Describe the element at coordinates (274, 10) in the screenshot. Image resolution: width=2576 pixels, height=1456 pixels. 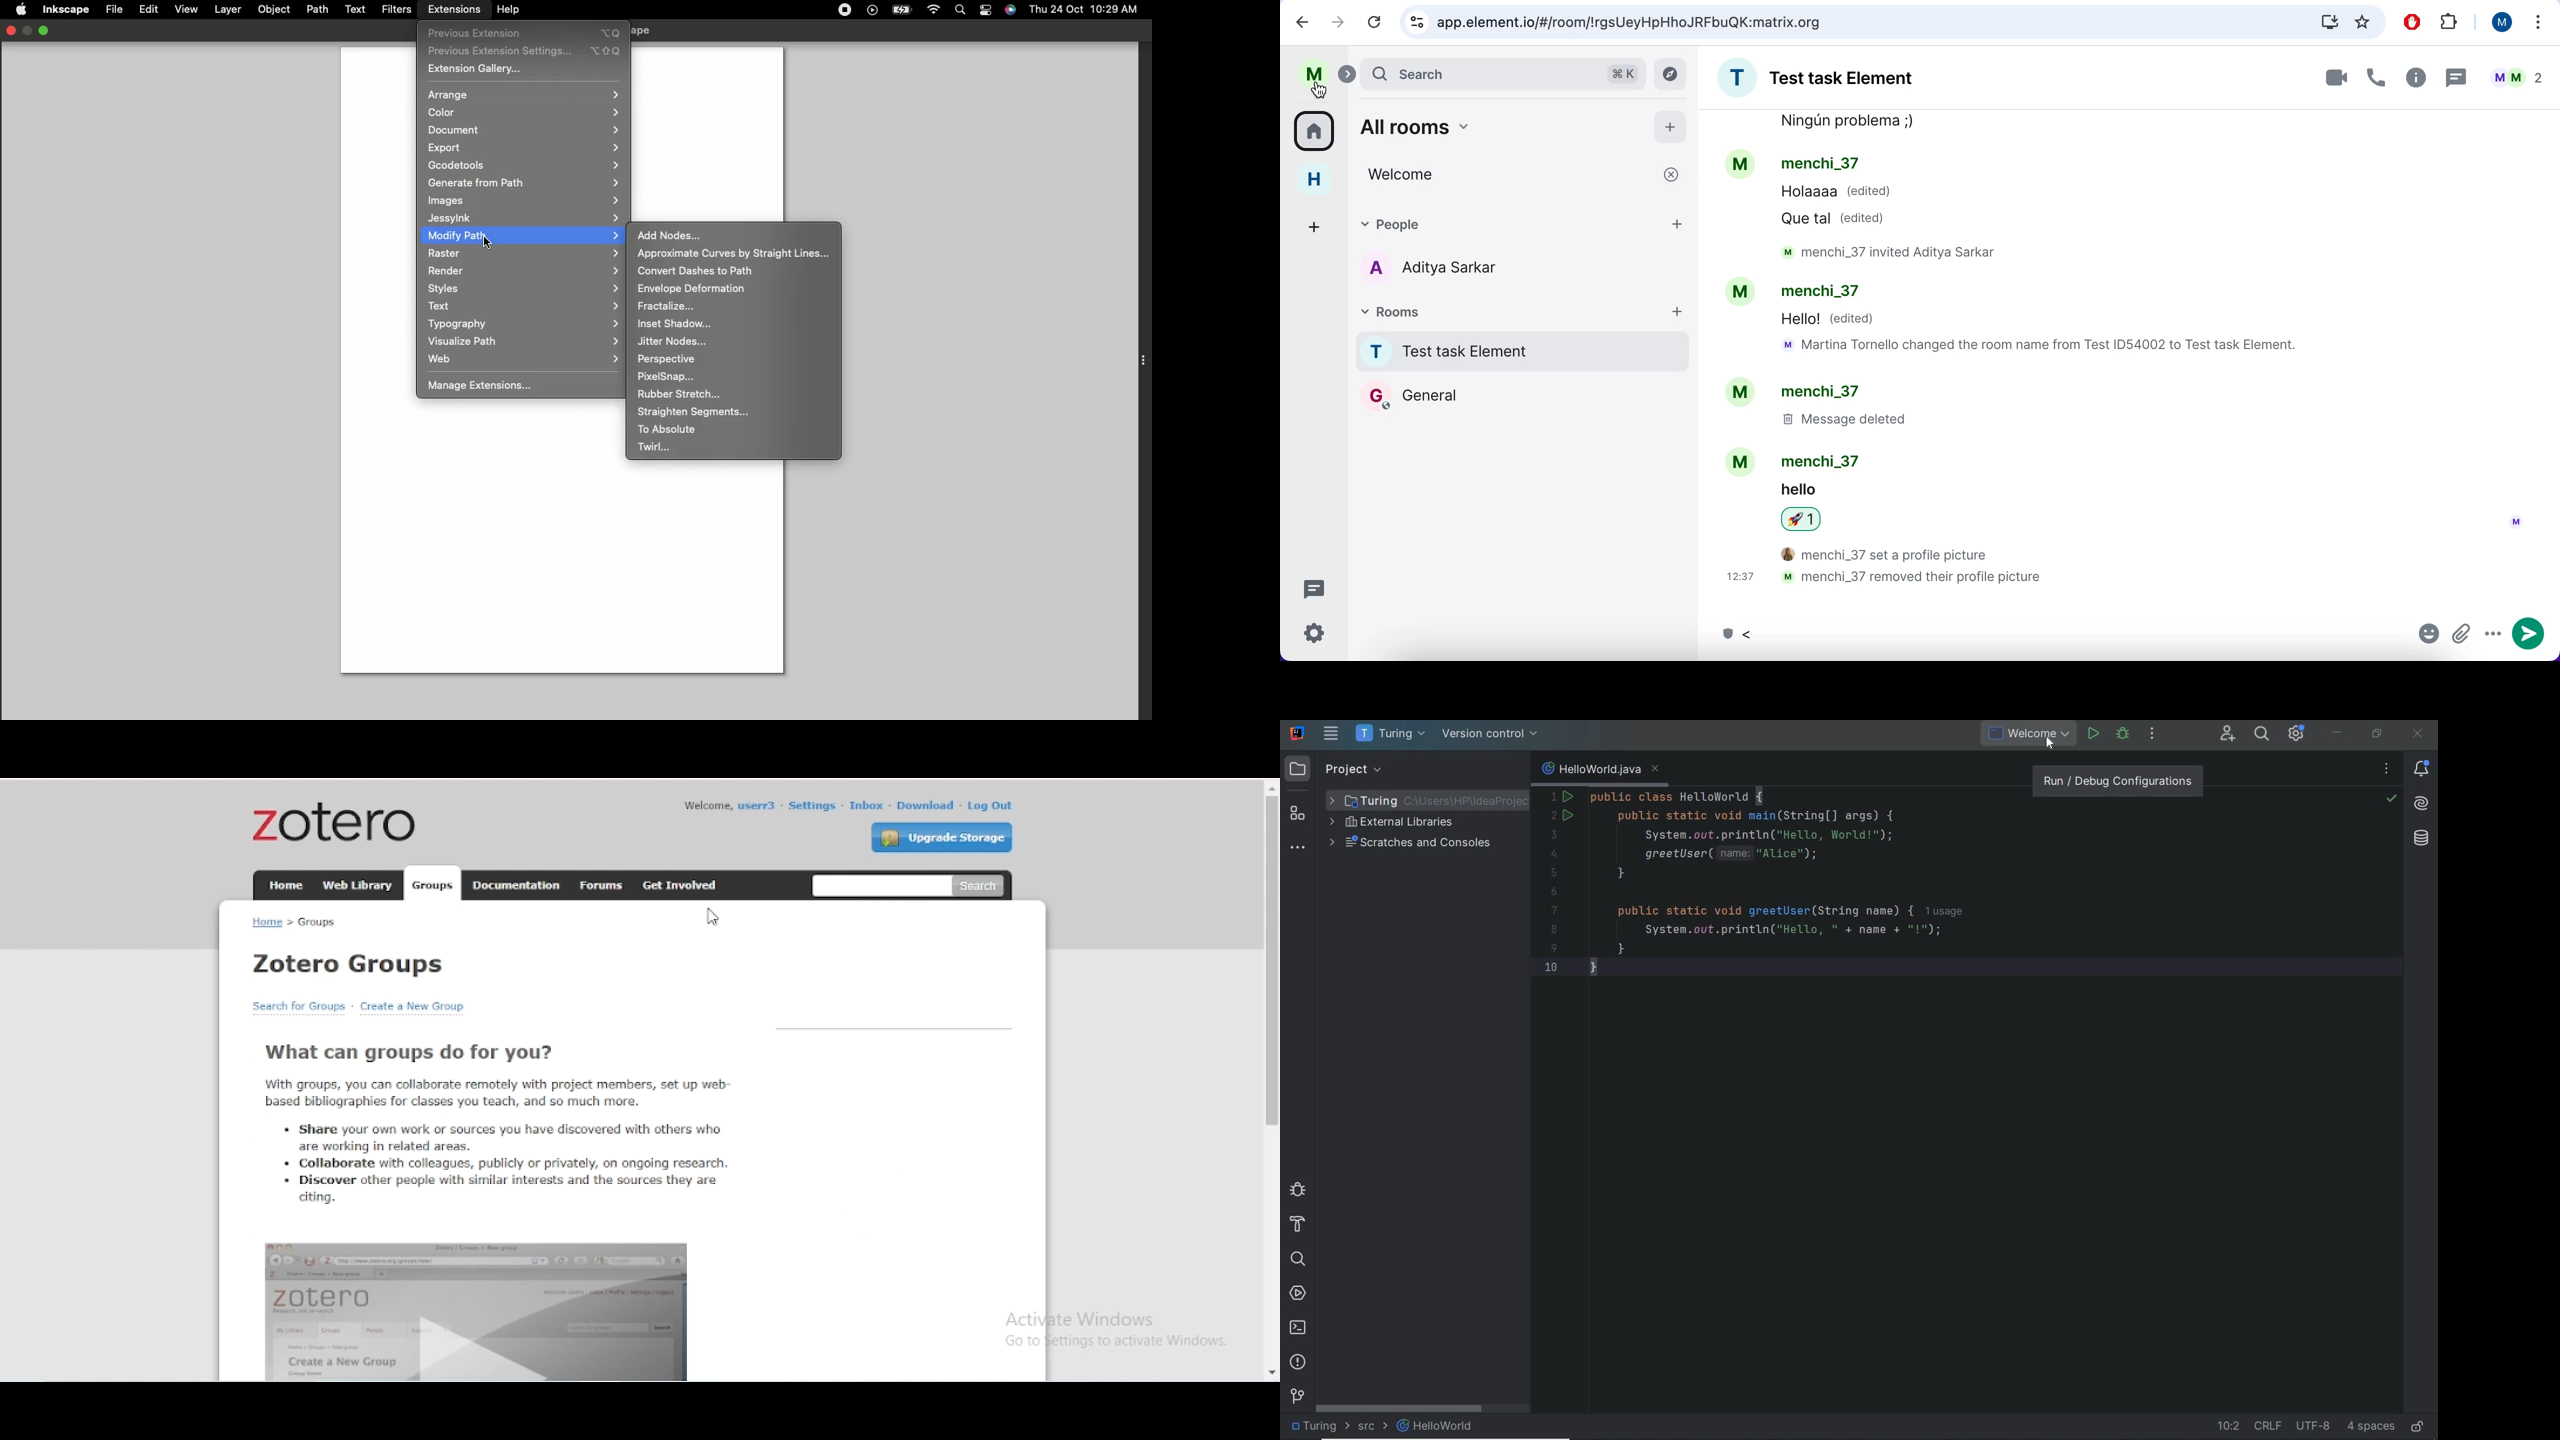
I see `Object` at that location.